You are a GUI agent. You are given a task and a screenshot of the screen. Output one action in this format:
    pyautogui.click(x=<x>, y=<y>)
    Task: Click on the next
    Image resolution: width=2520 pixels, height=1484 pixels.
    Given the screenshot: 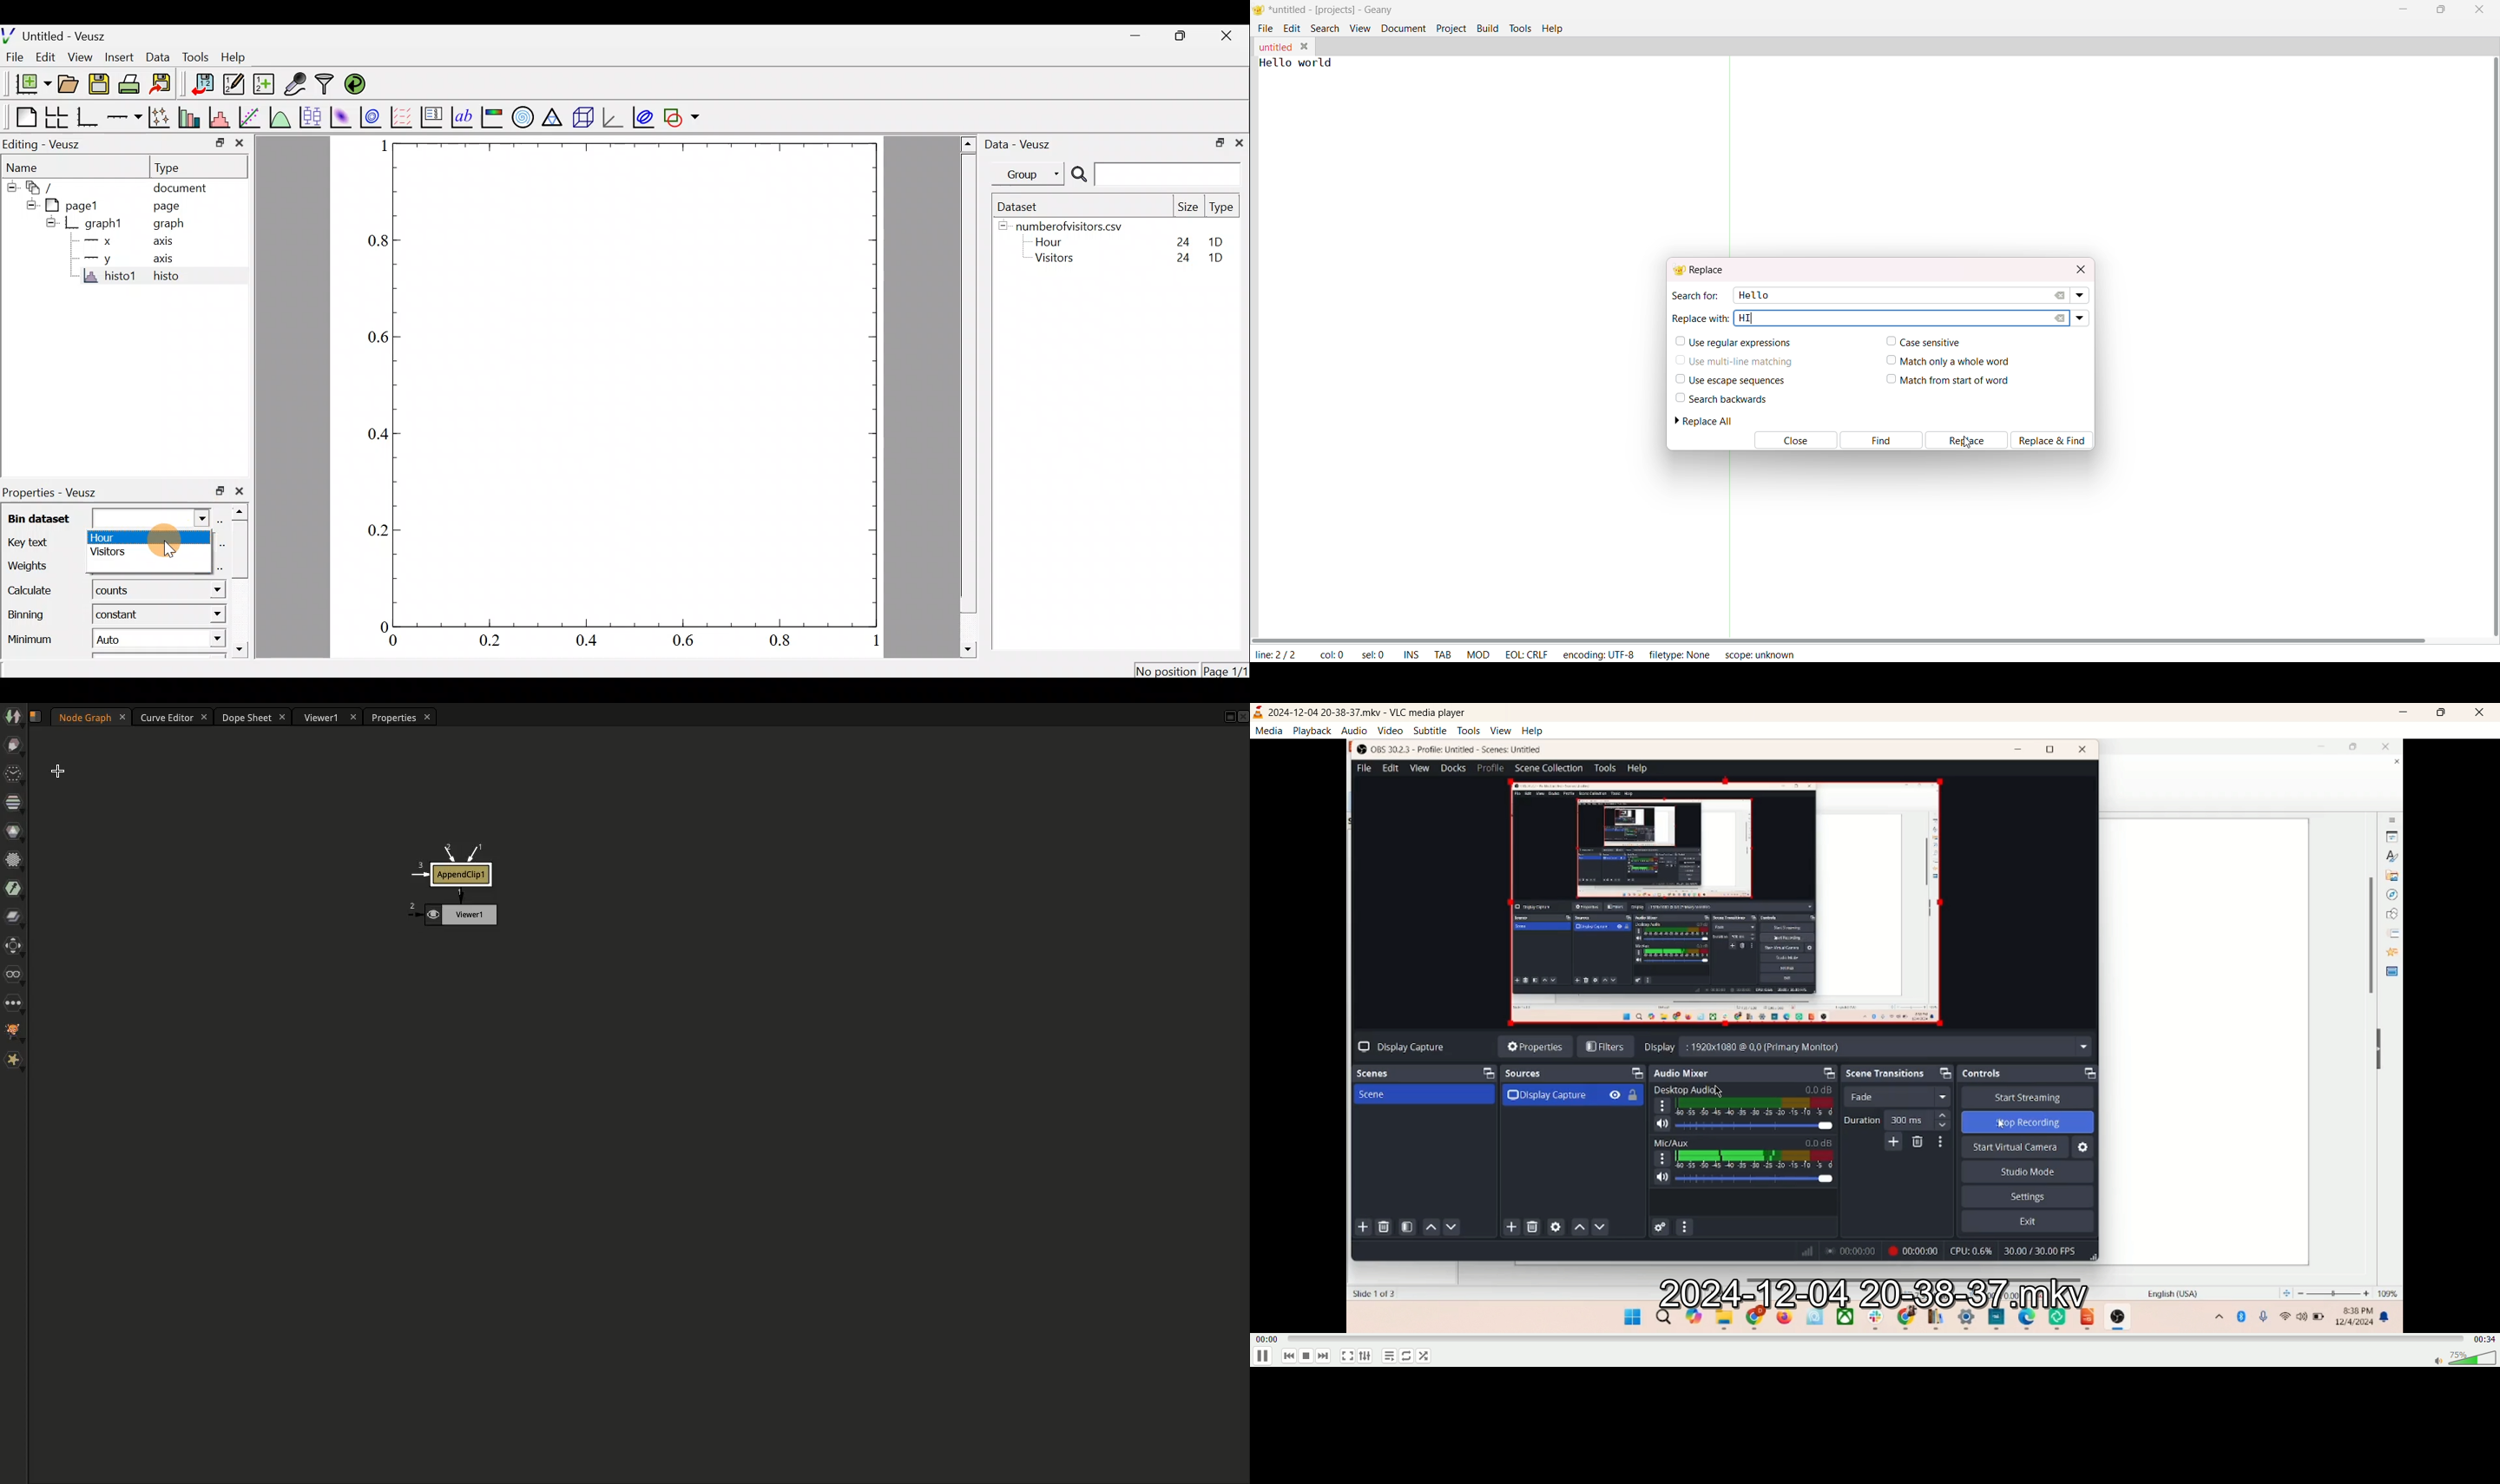 What is the action you would take?
    pyautogui.click(x=1324, y=1356)
    